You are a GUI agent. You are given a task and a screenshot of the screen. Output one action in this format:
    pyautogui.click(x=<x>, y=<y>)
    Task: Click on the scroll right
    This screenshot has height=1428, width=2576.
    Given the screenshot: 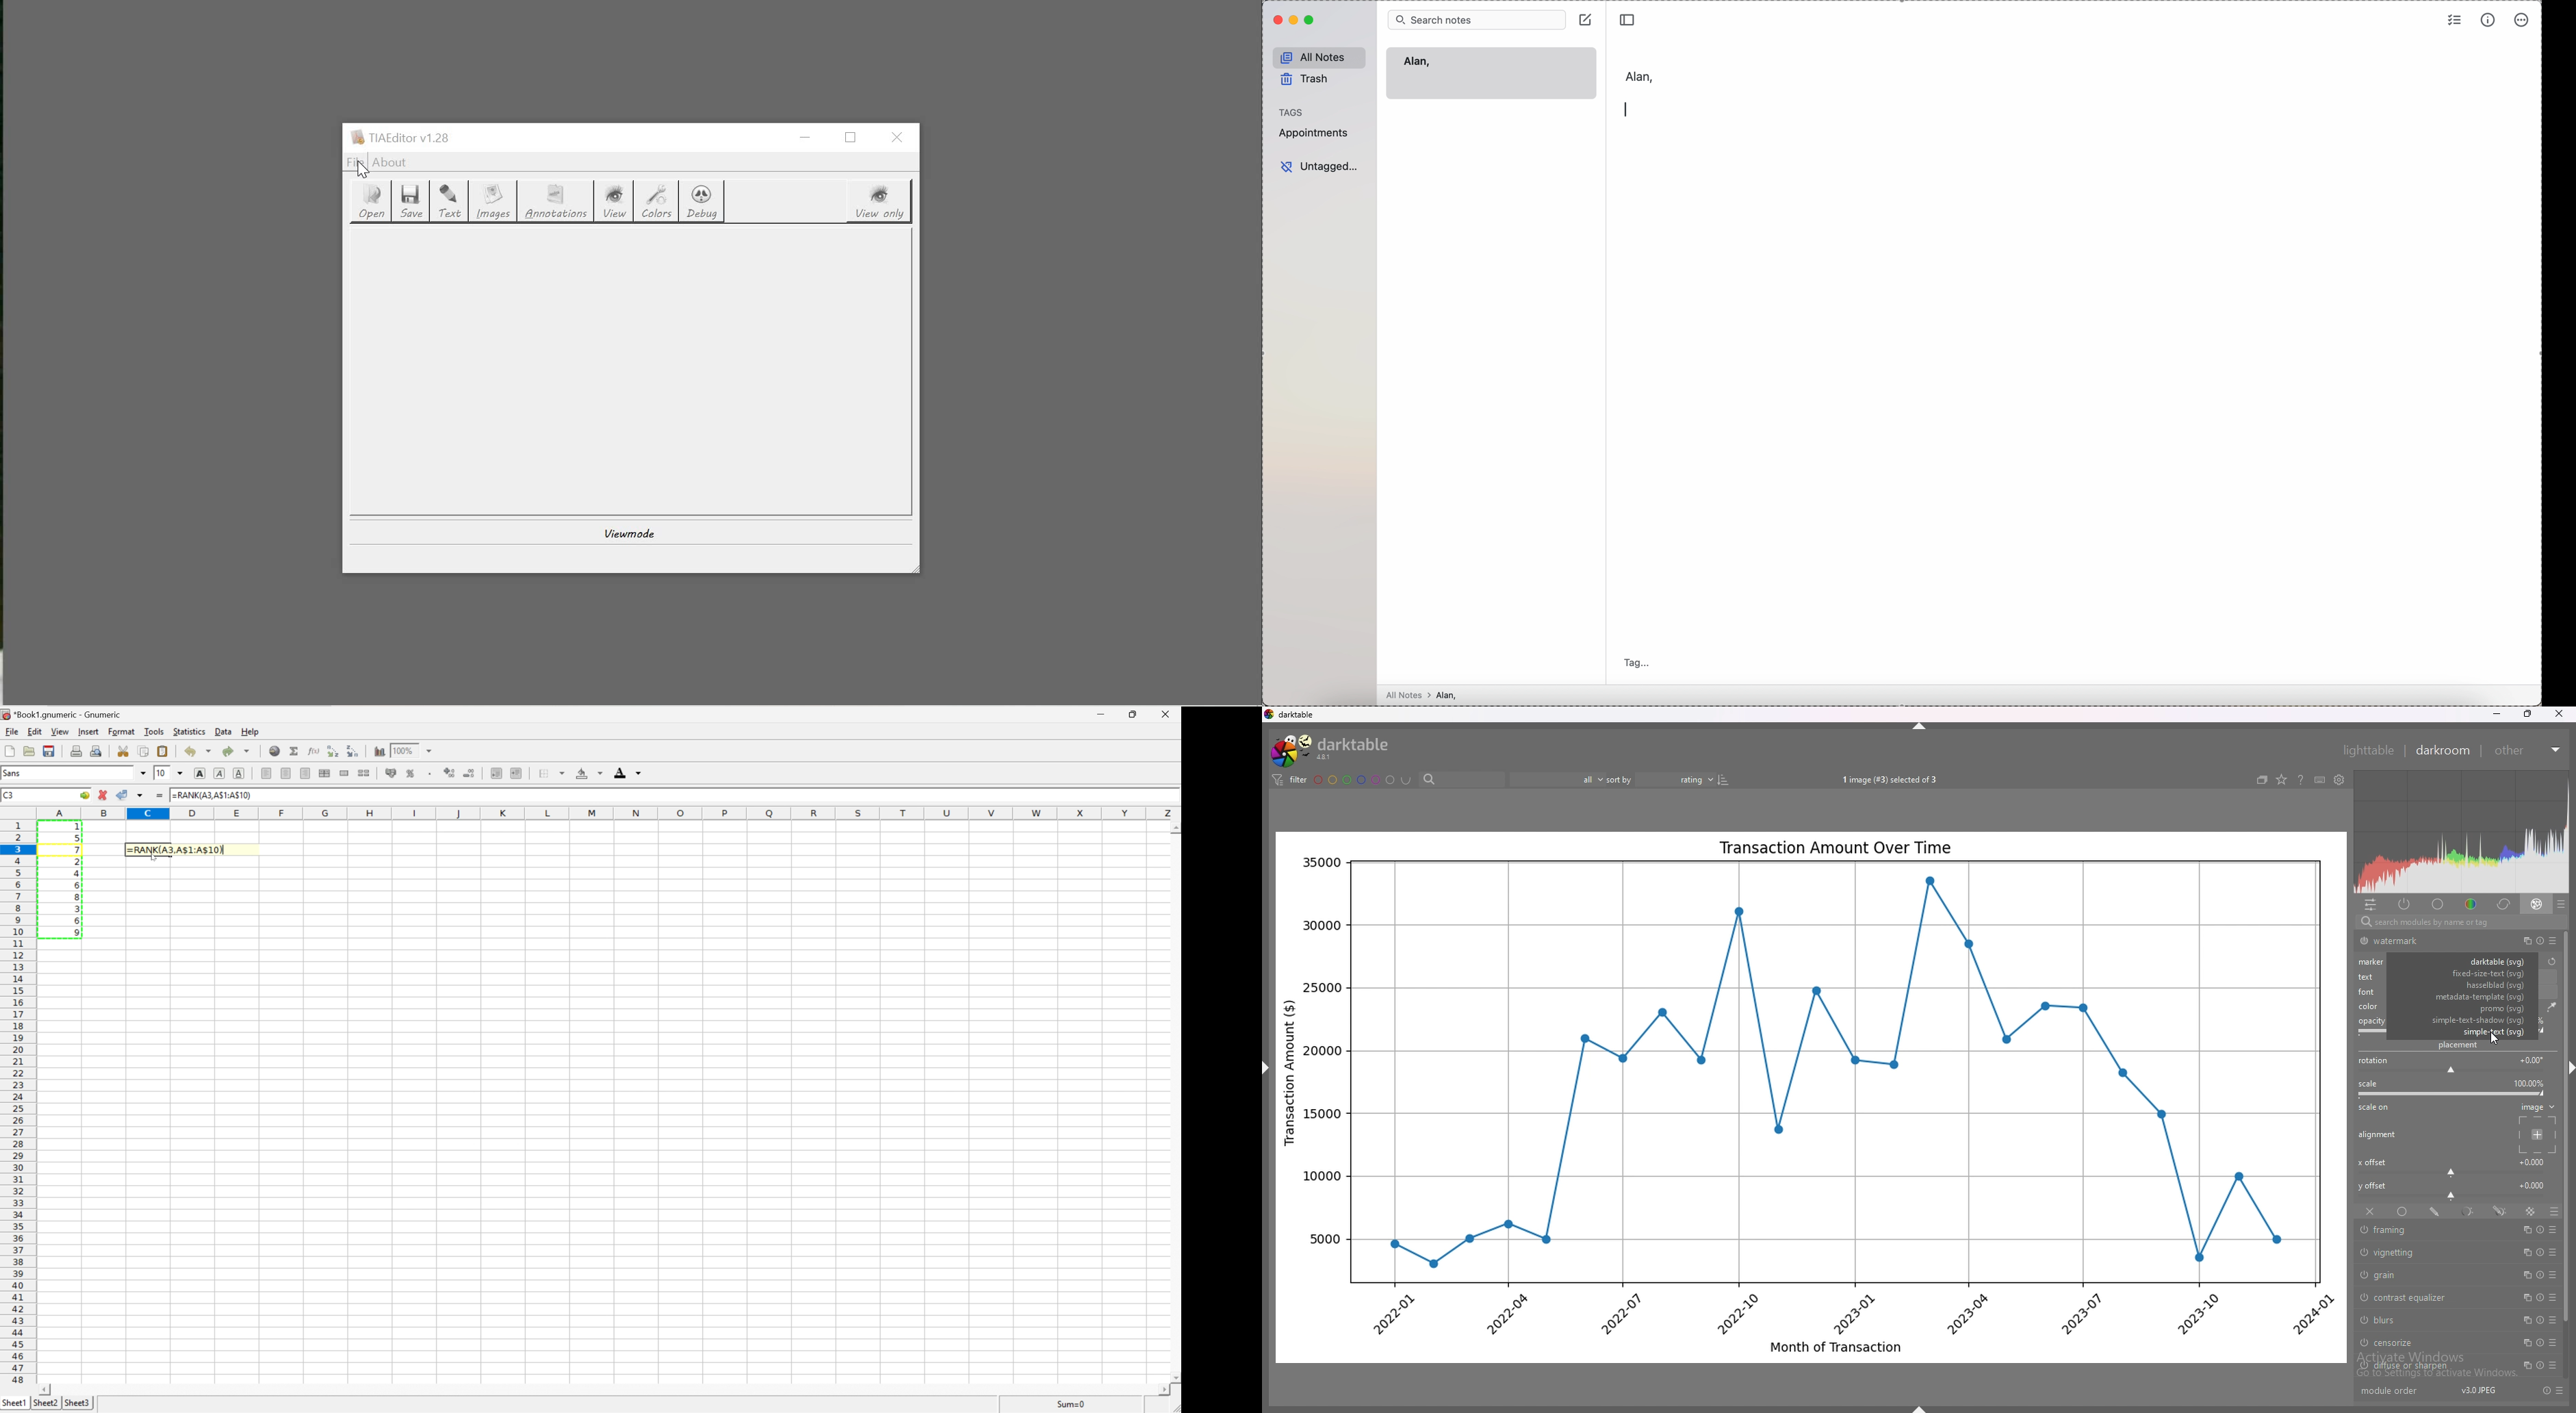 What is the action you would take?
    pyautogui.click(x=1159, y=1390)
    